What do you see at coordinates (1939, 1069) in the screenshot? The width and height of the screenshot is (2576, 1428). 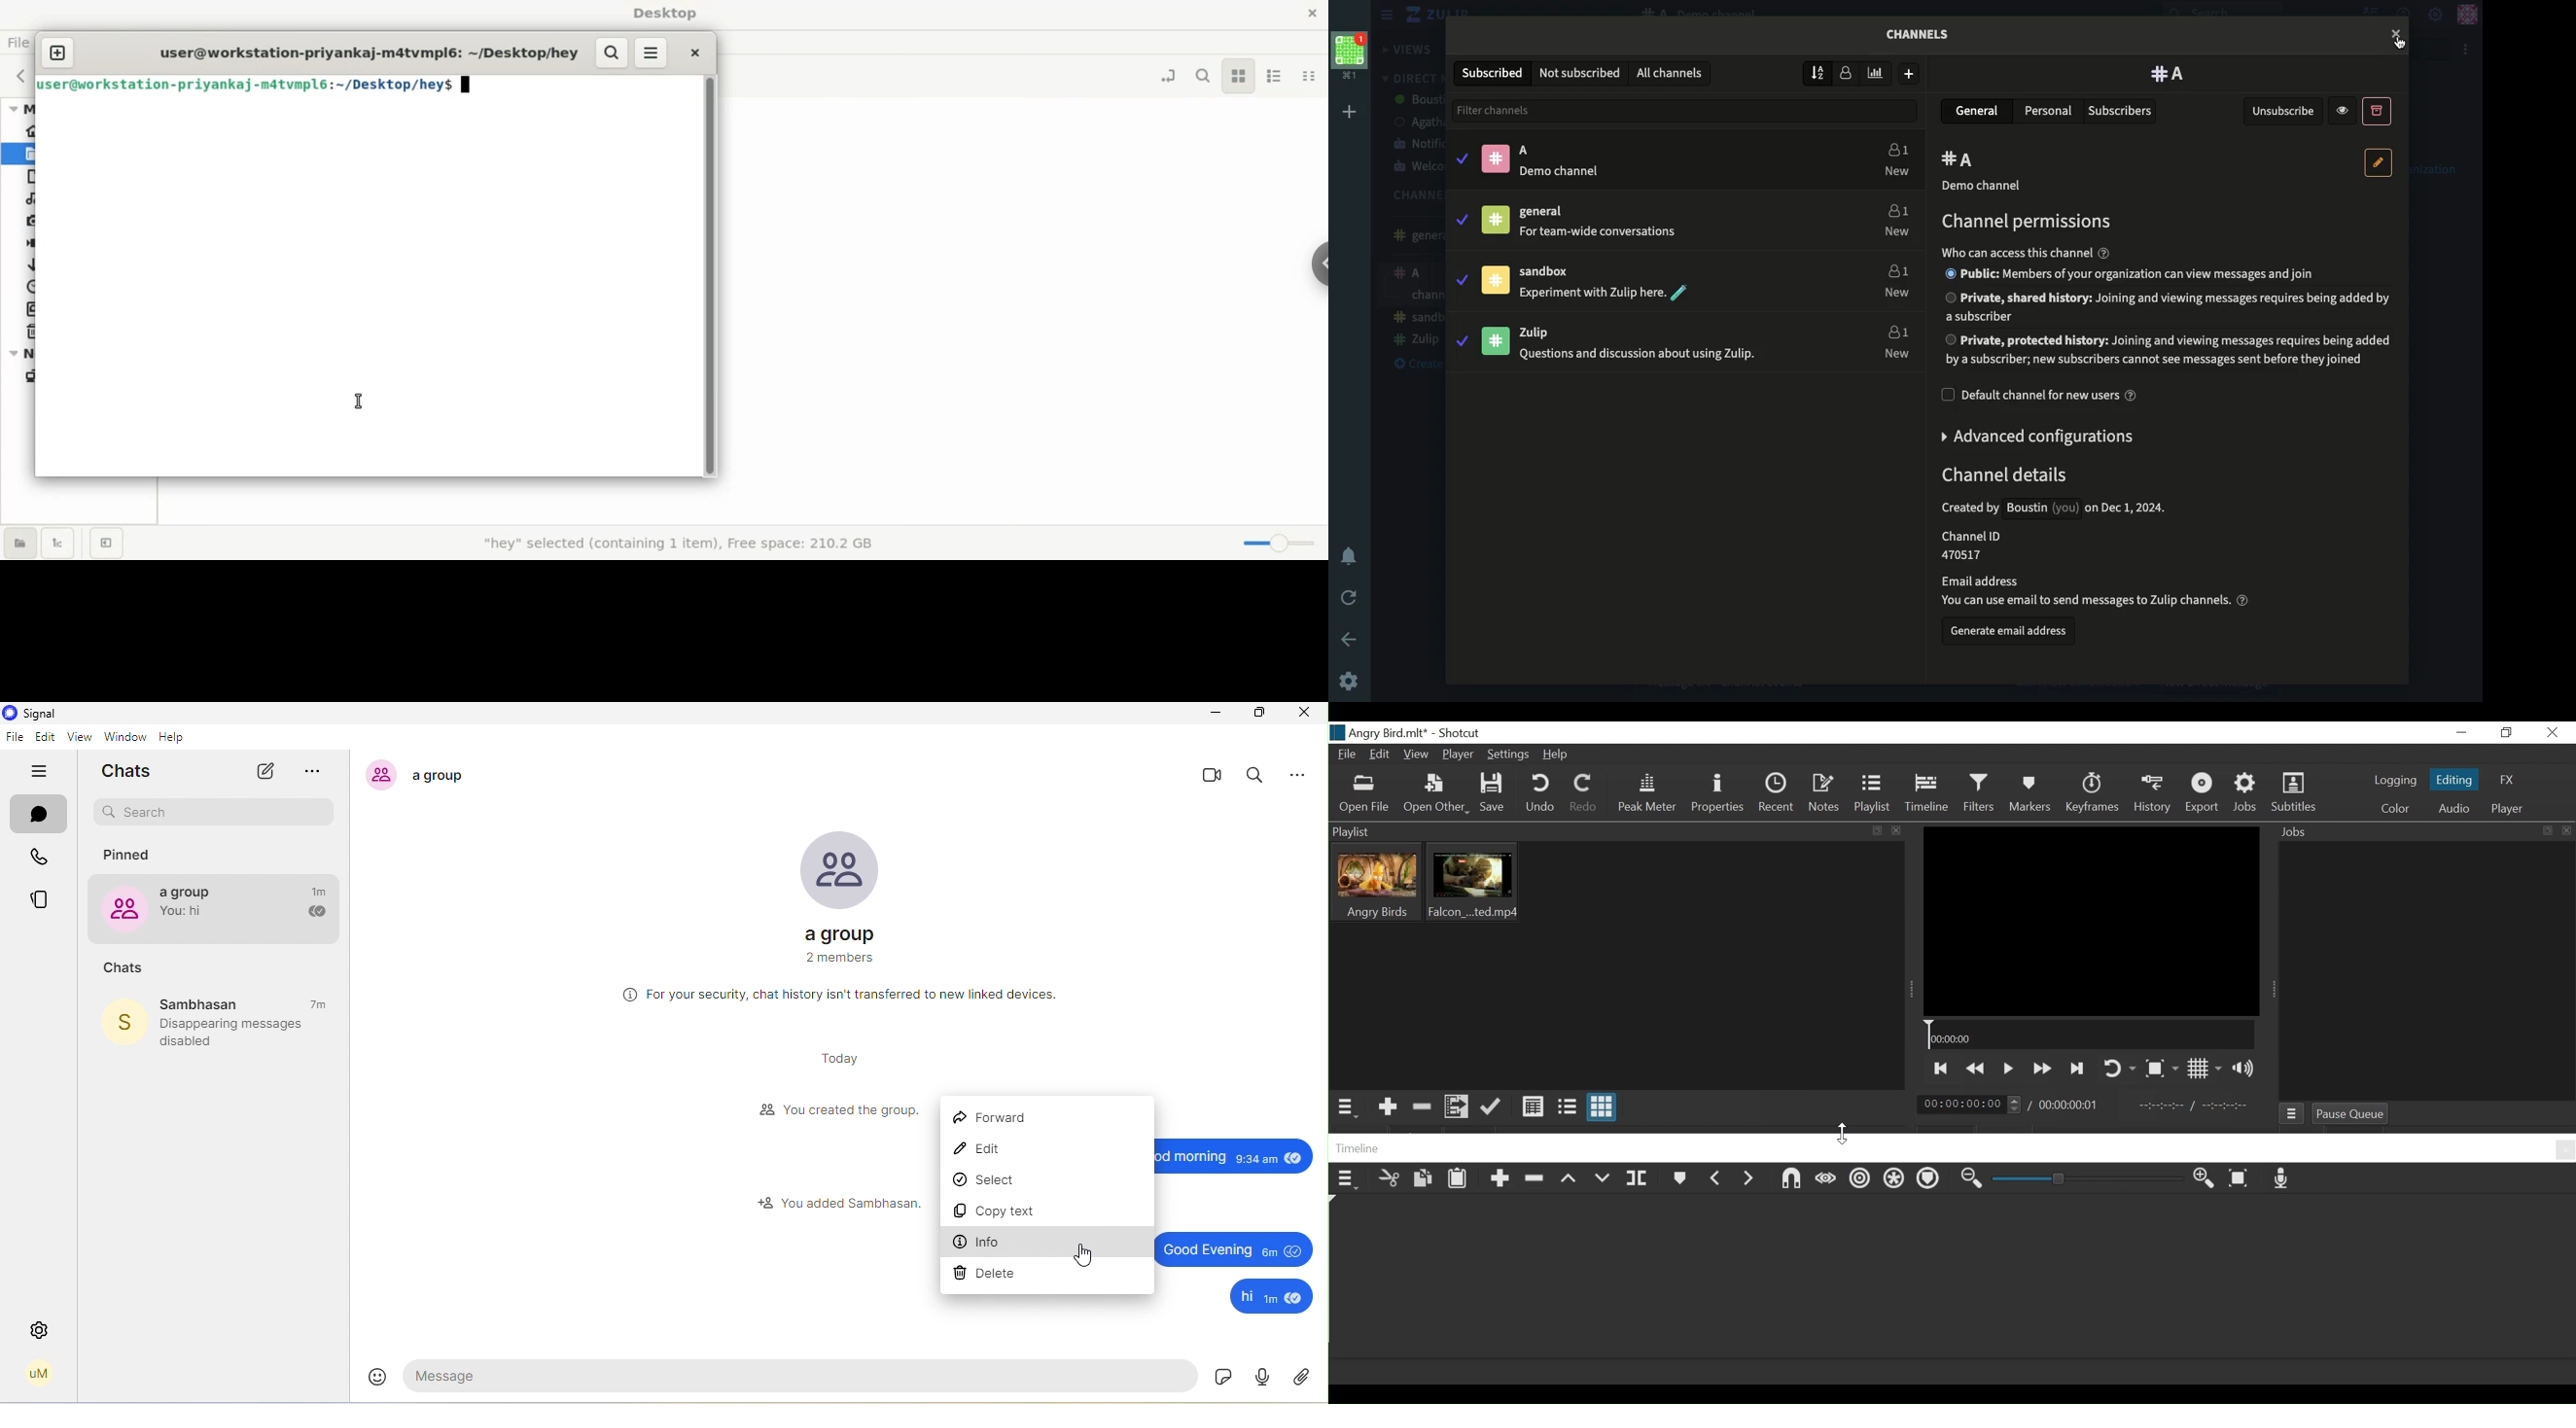 I see `Skip to te previous point` at bounding box center [1939, 1069].